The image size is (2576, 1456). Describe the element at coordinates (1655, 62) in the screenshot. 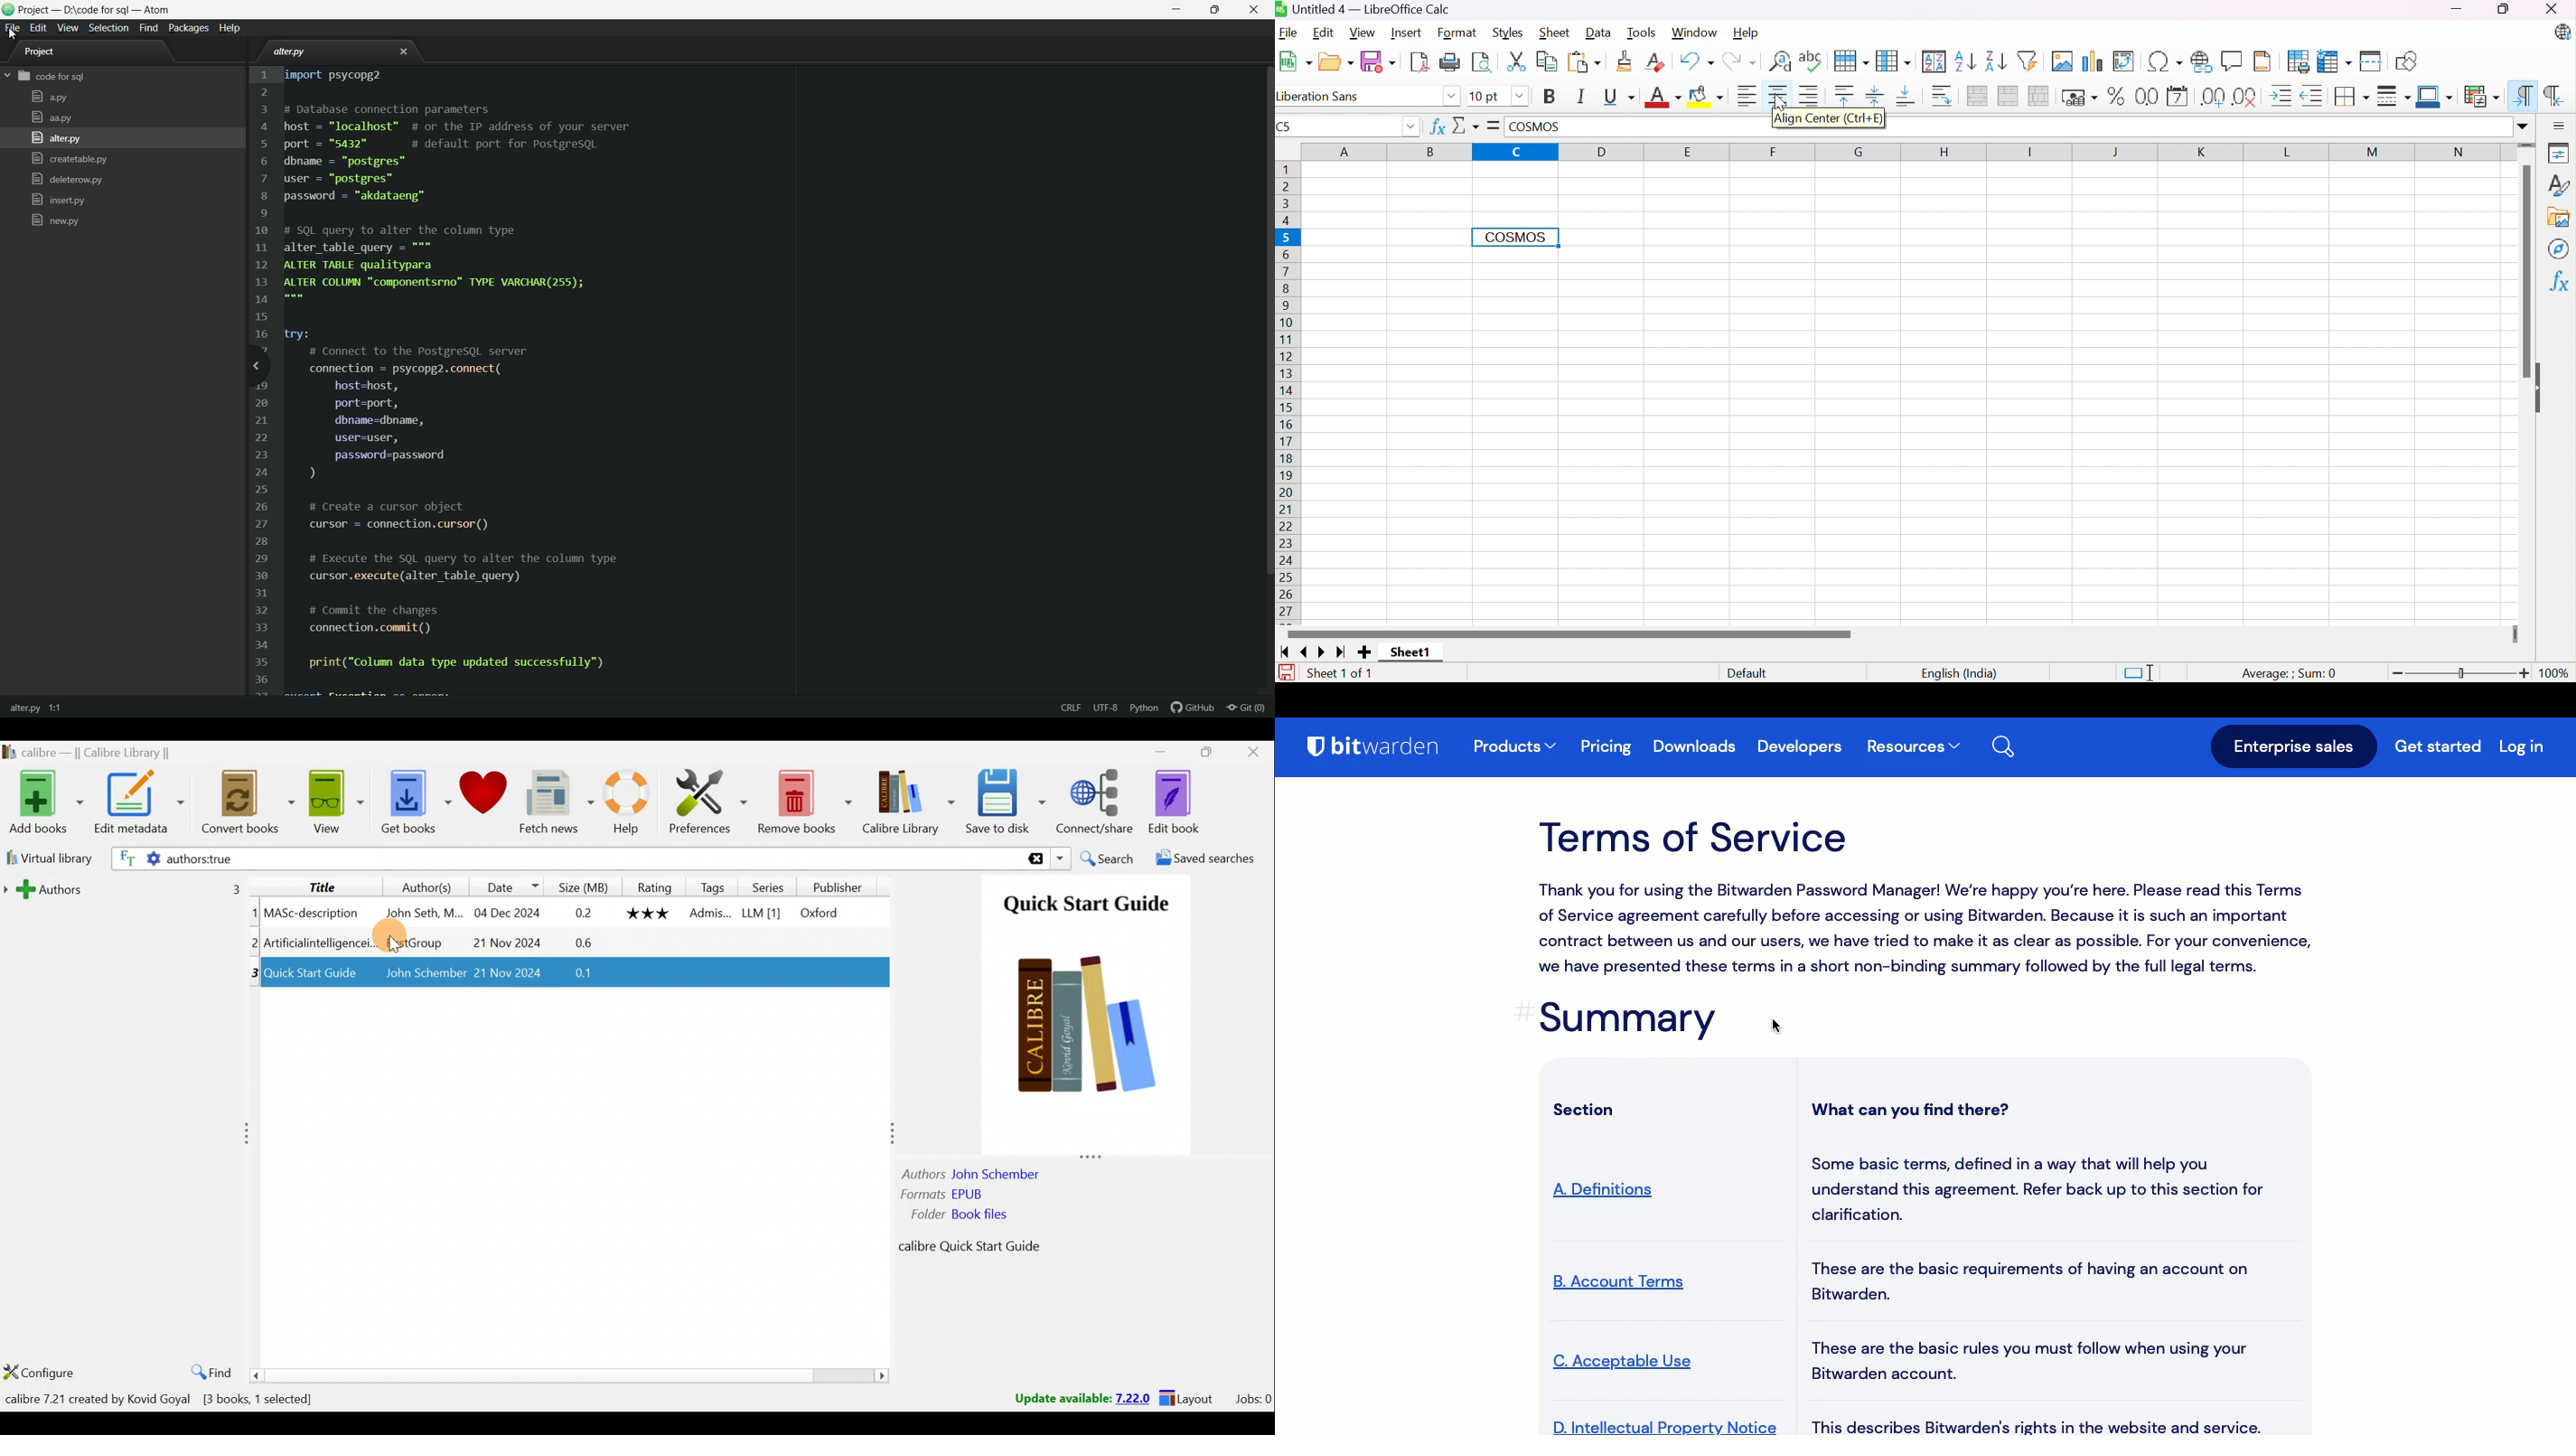

I see `Clear Direct Formatting` at that location.